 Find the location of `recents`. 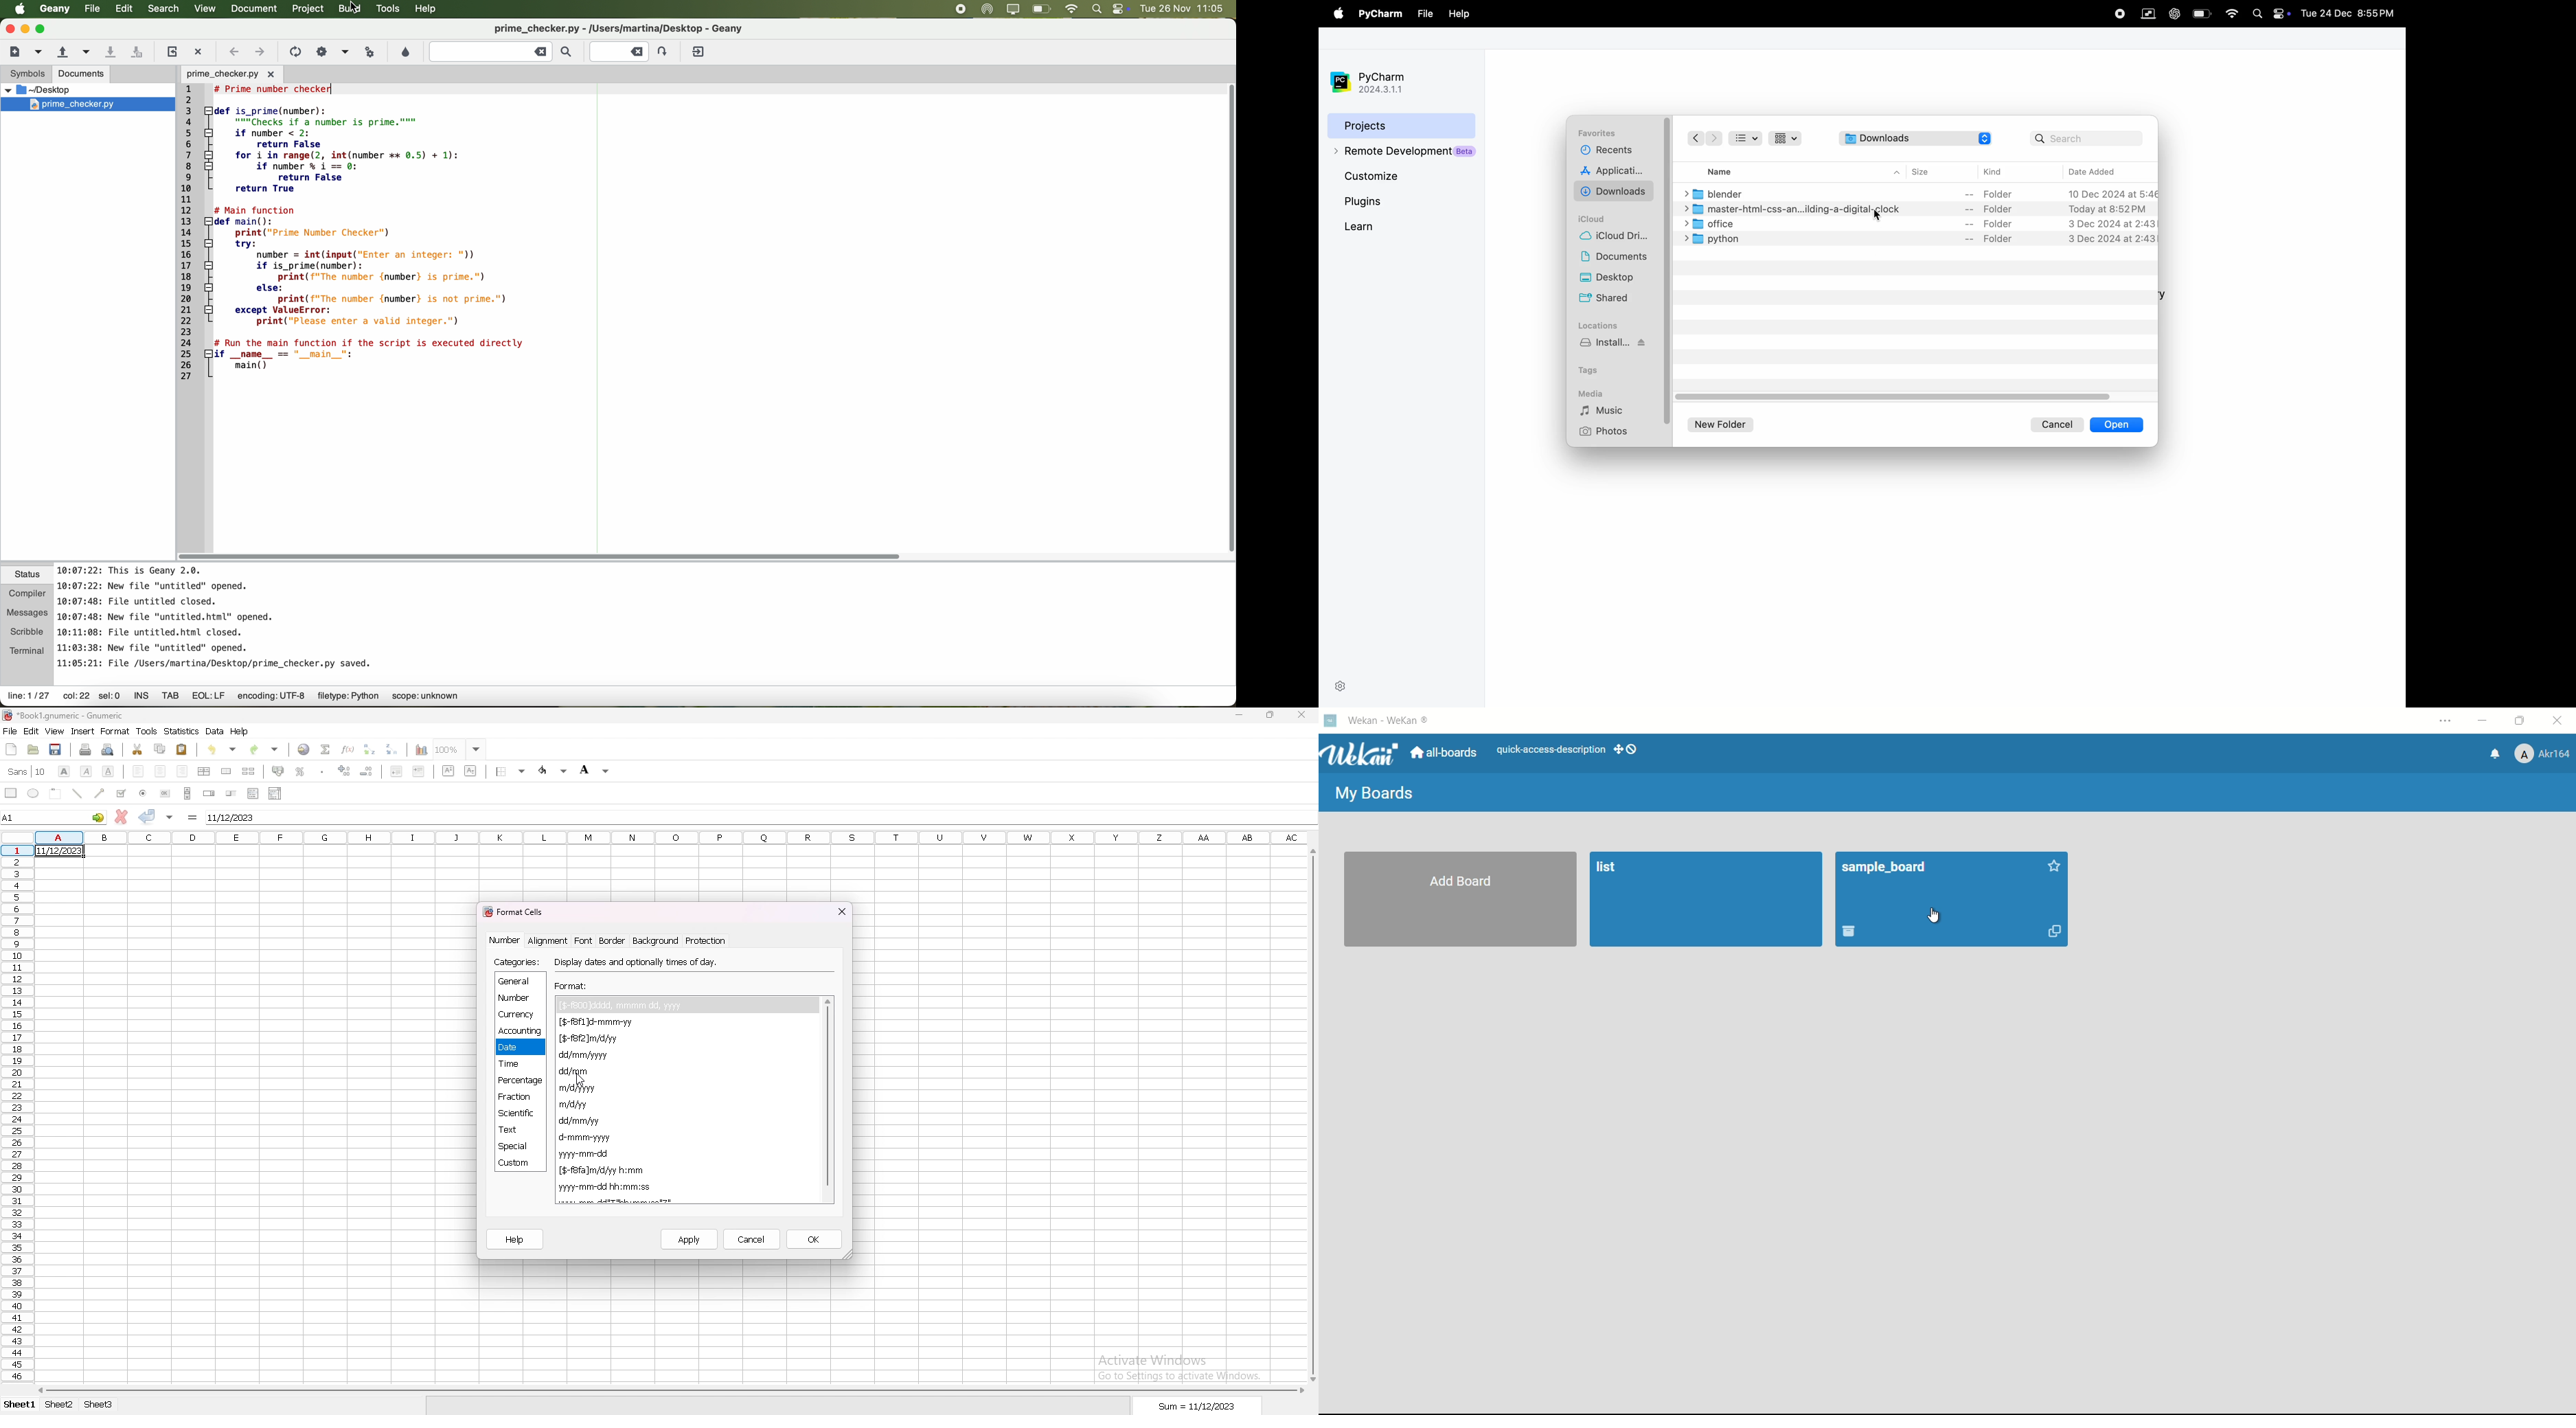

recents is located at coordinates (1605, 152).